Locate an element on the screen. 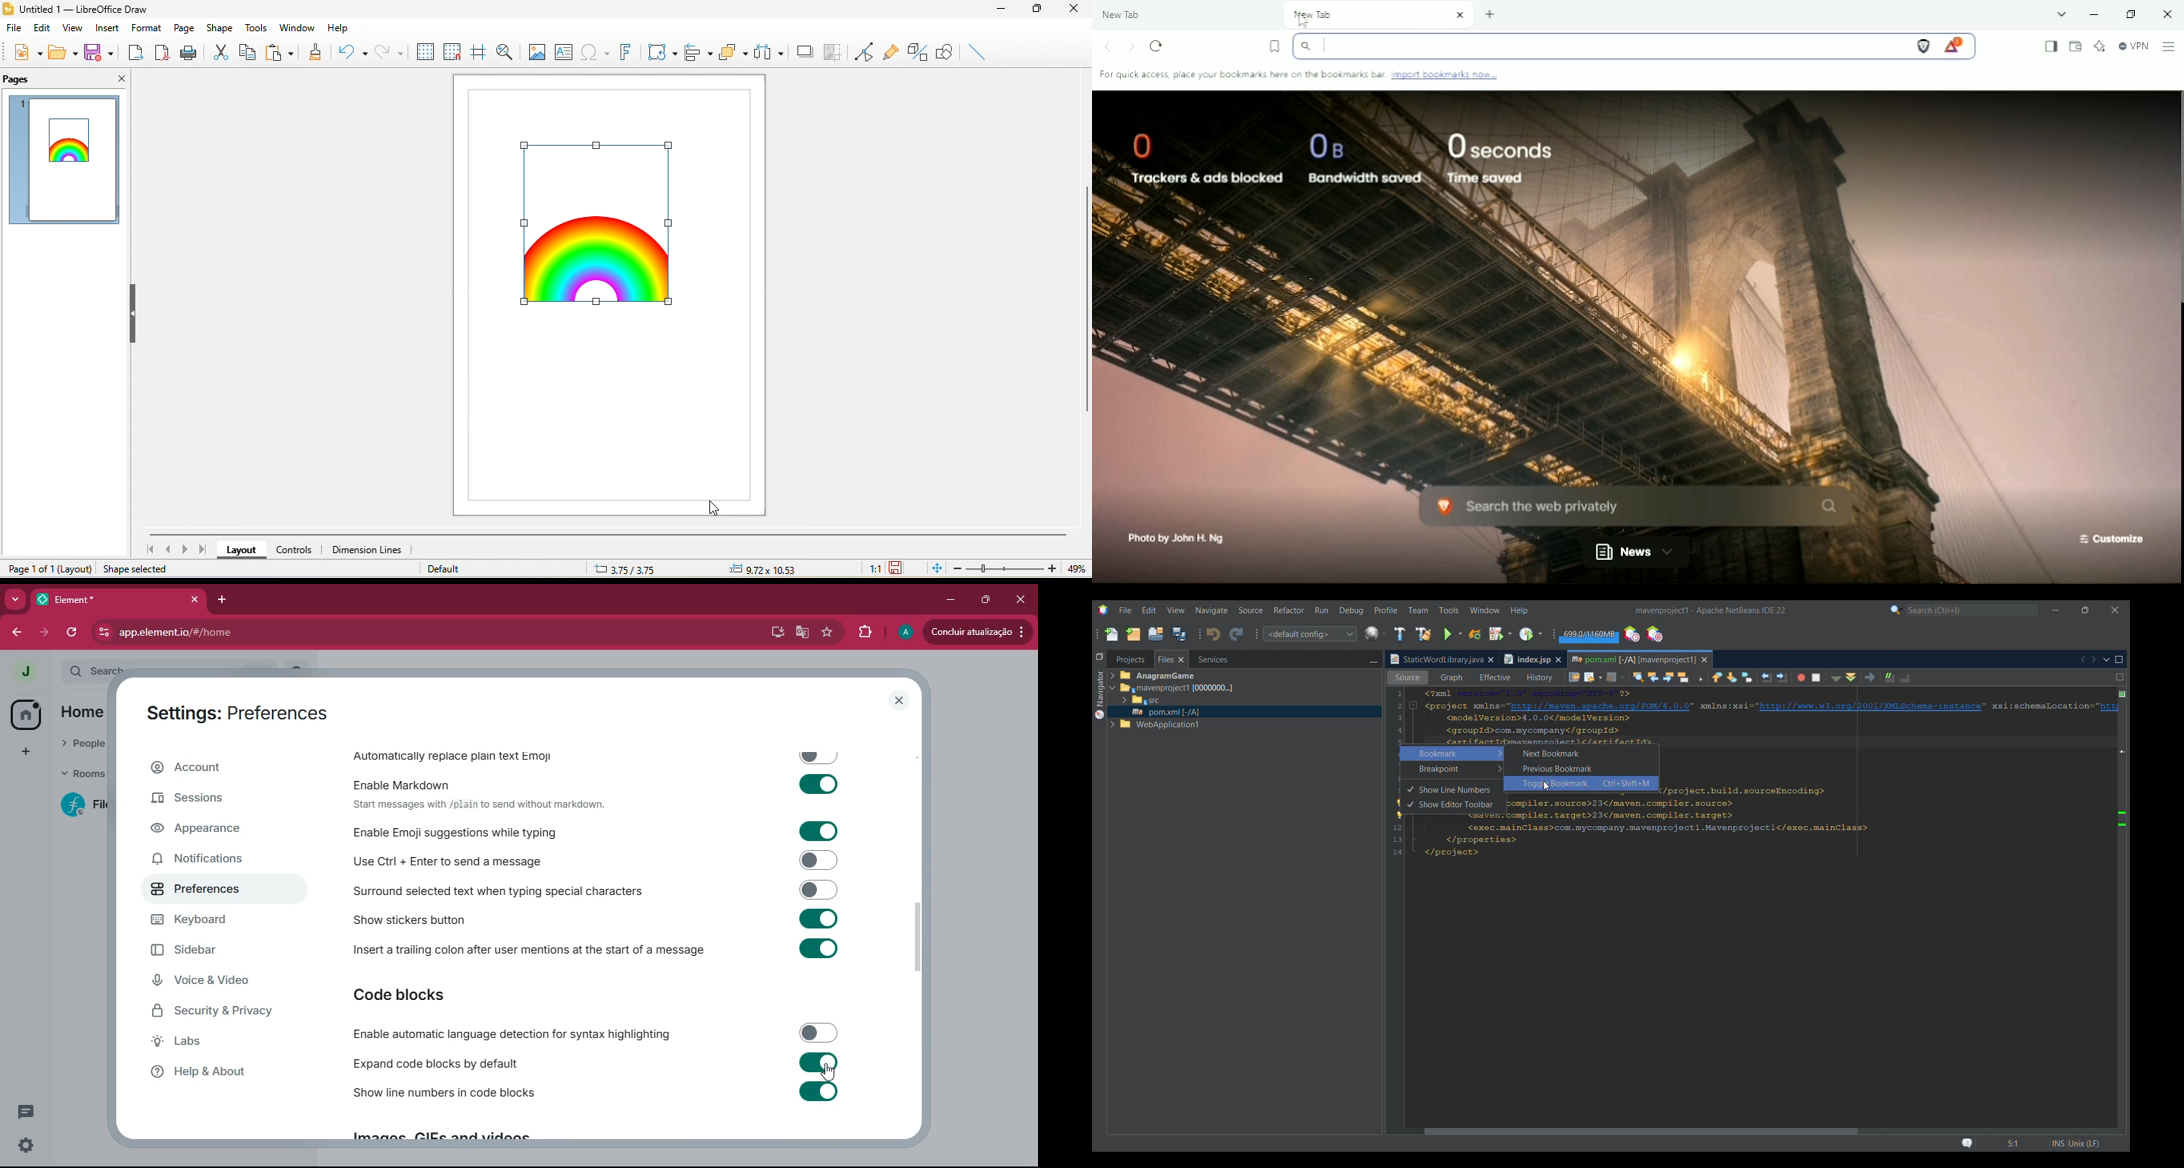 This screenshot has width=2184, height=1176. export is located at coordinates (135, 54).